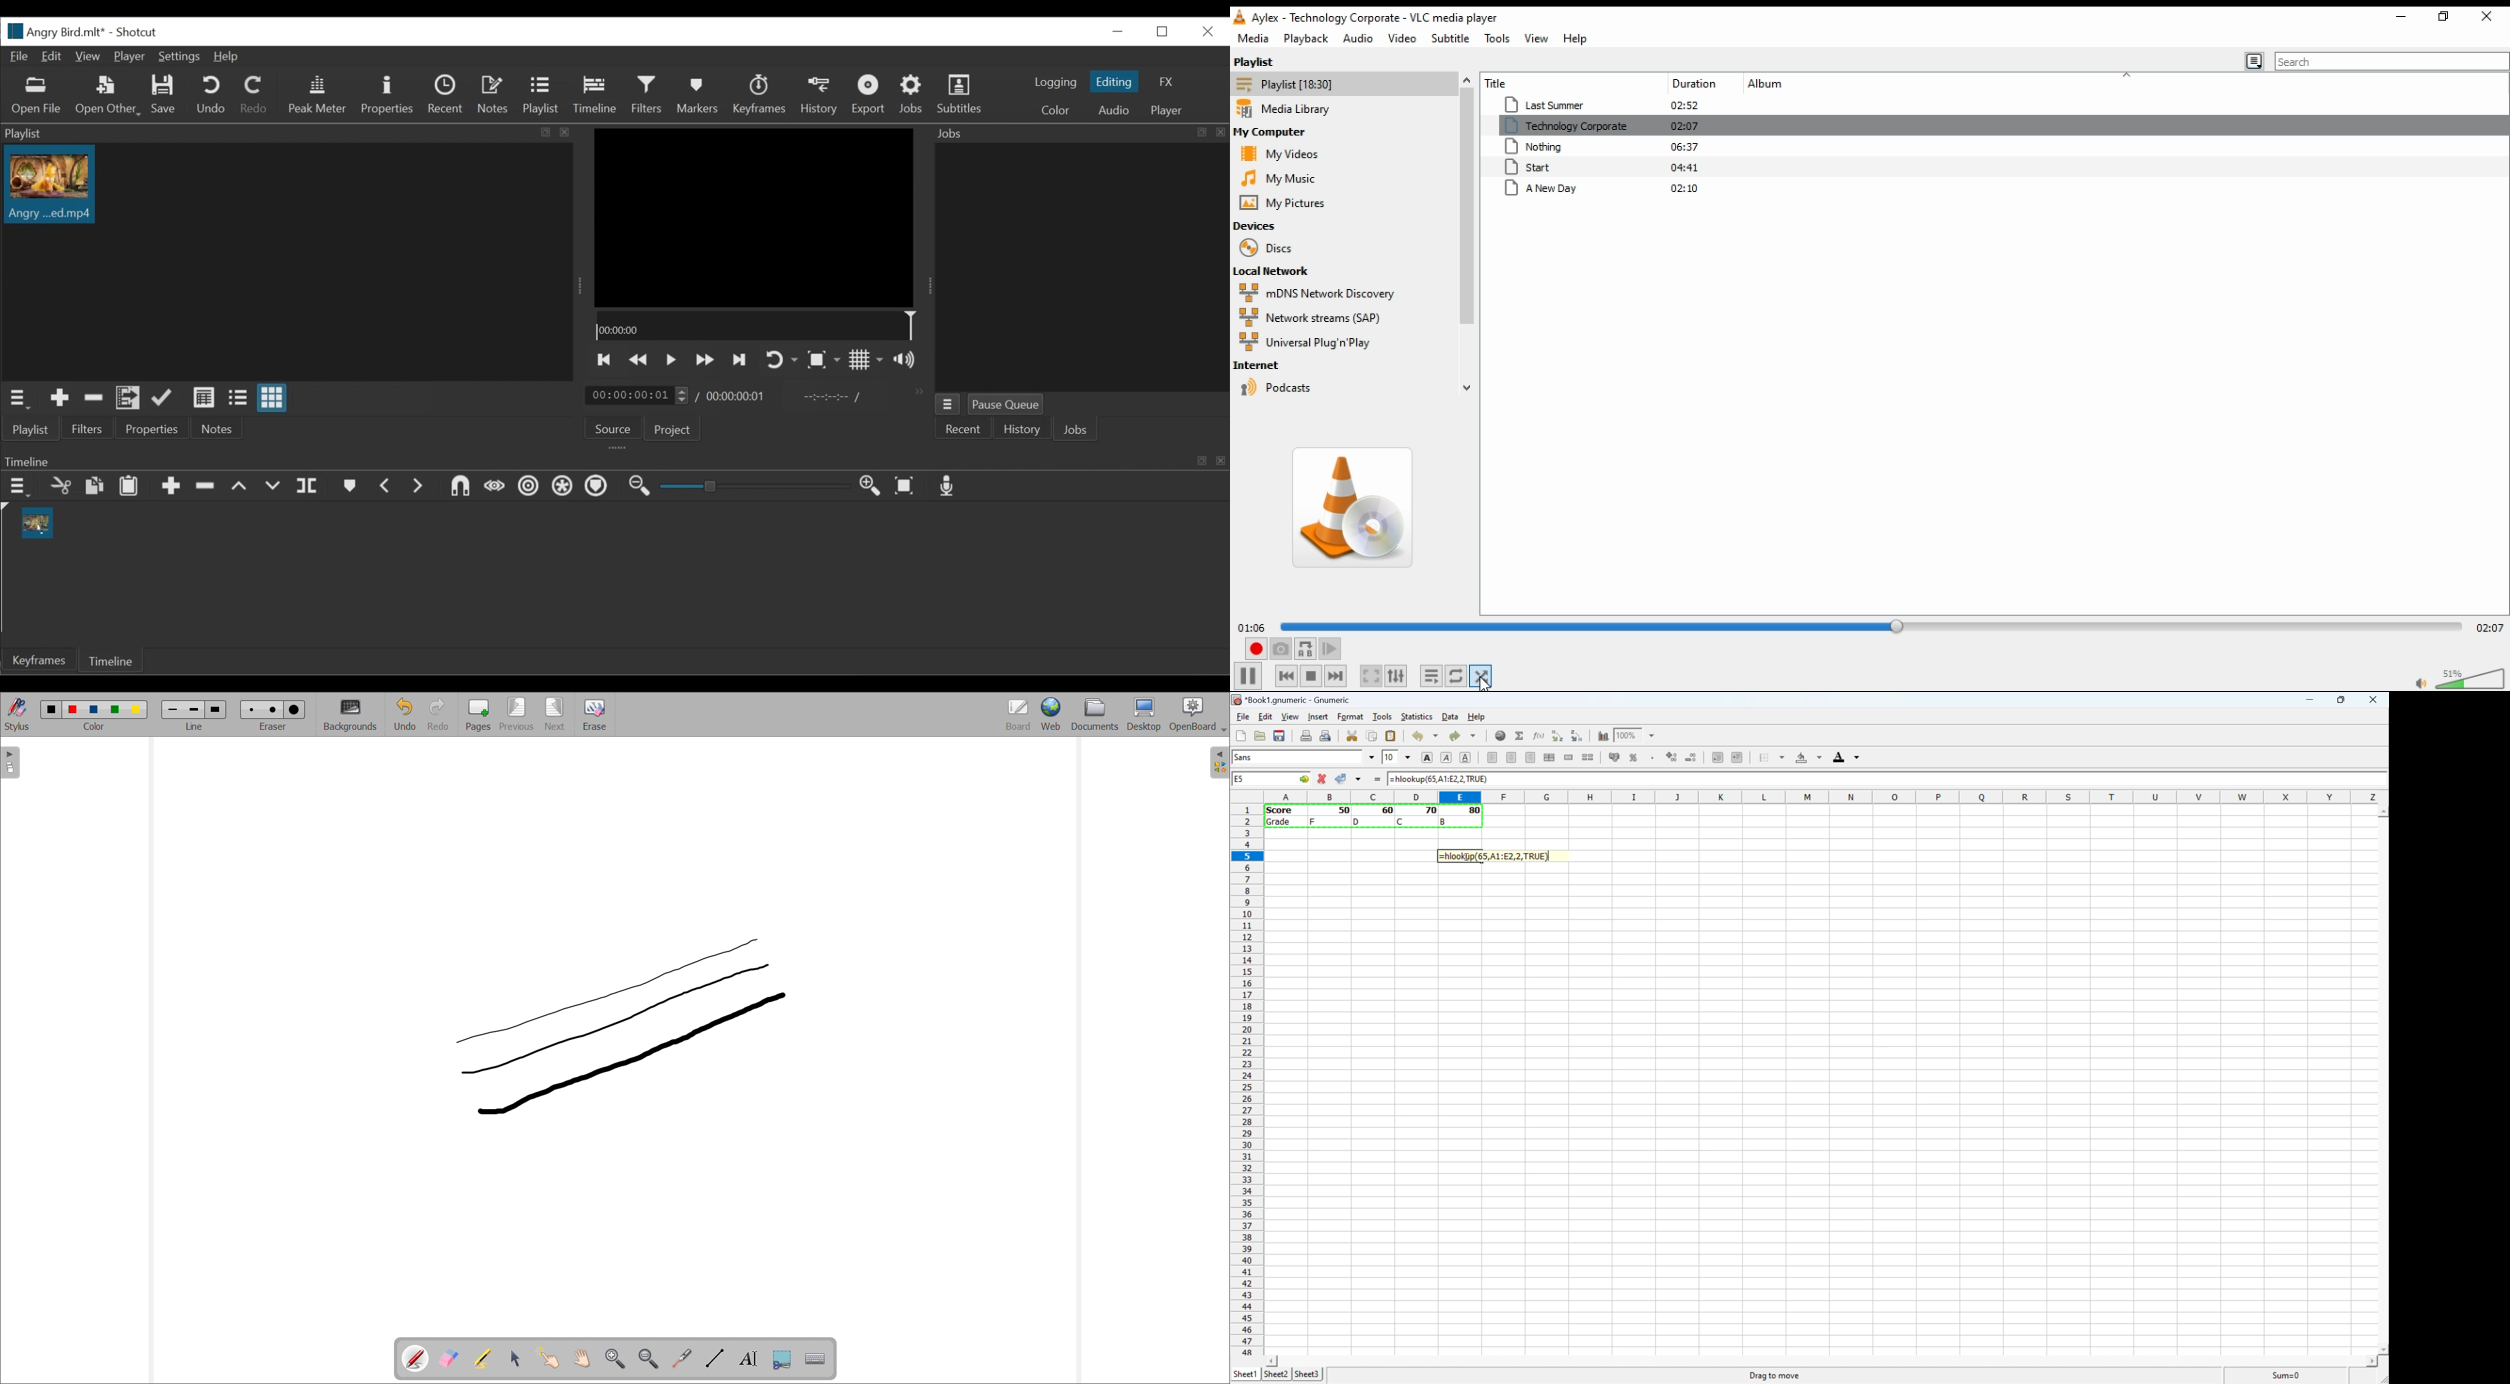 The image size is (2520, 1400). Describe the element at coordinates (129, 484) in the screenshot. I see `Paste` at that location.